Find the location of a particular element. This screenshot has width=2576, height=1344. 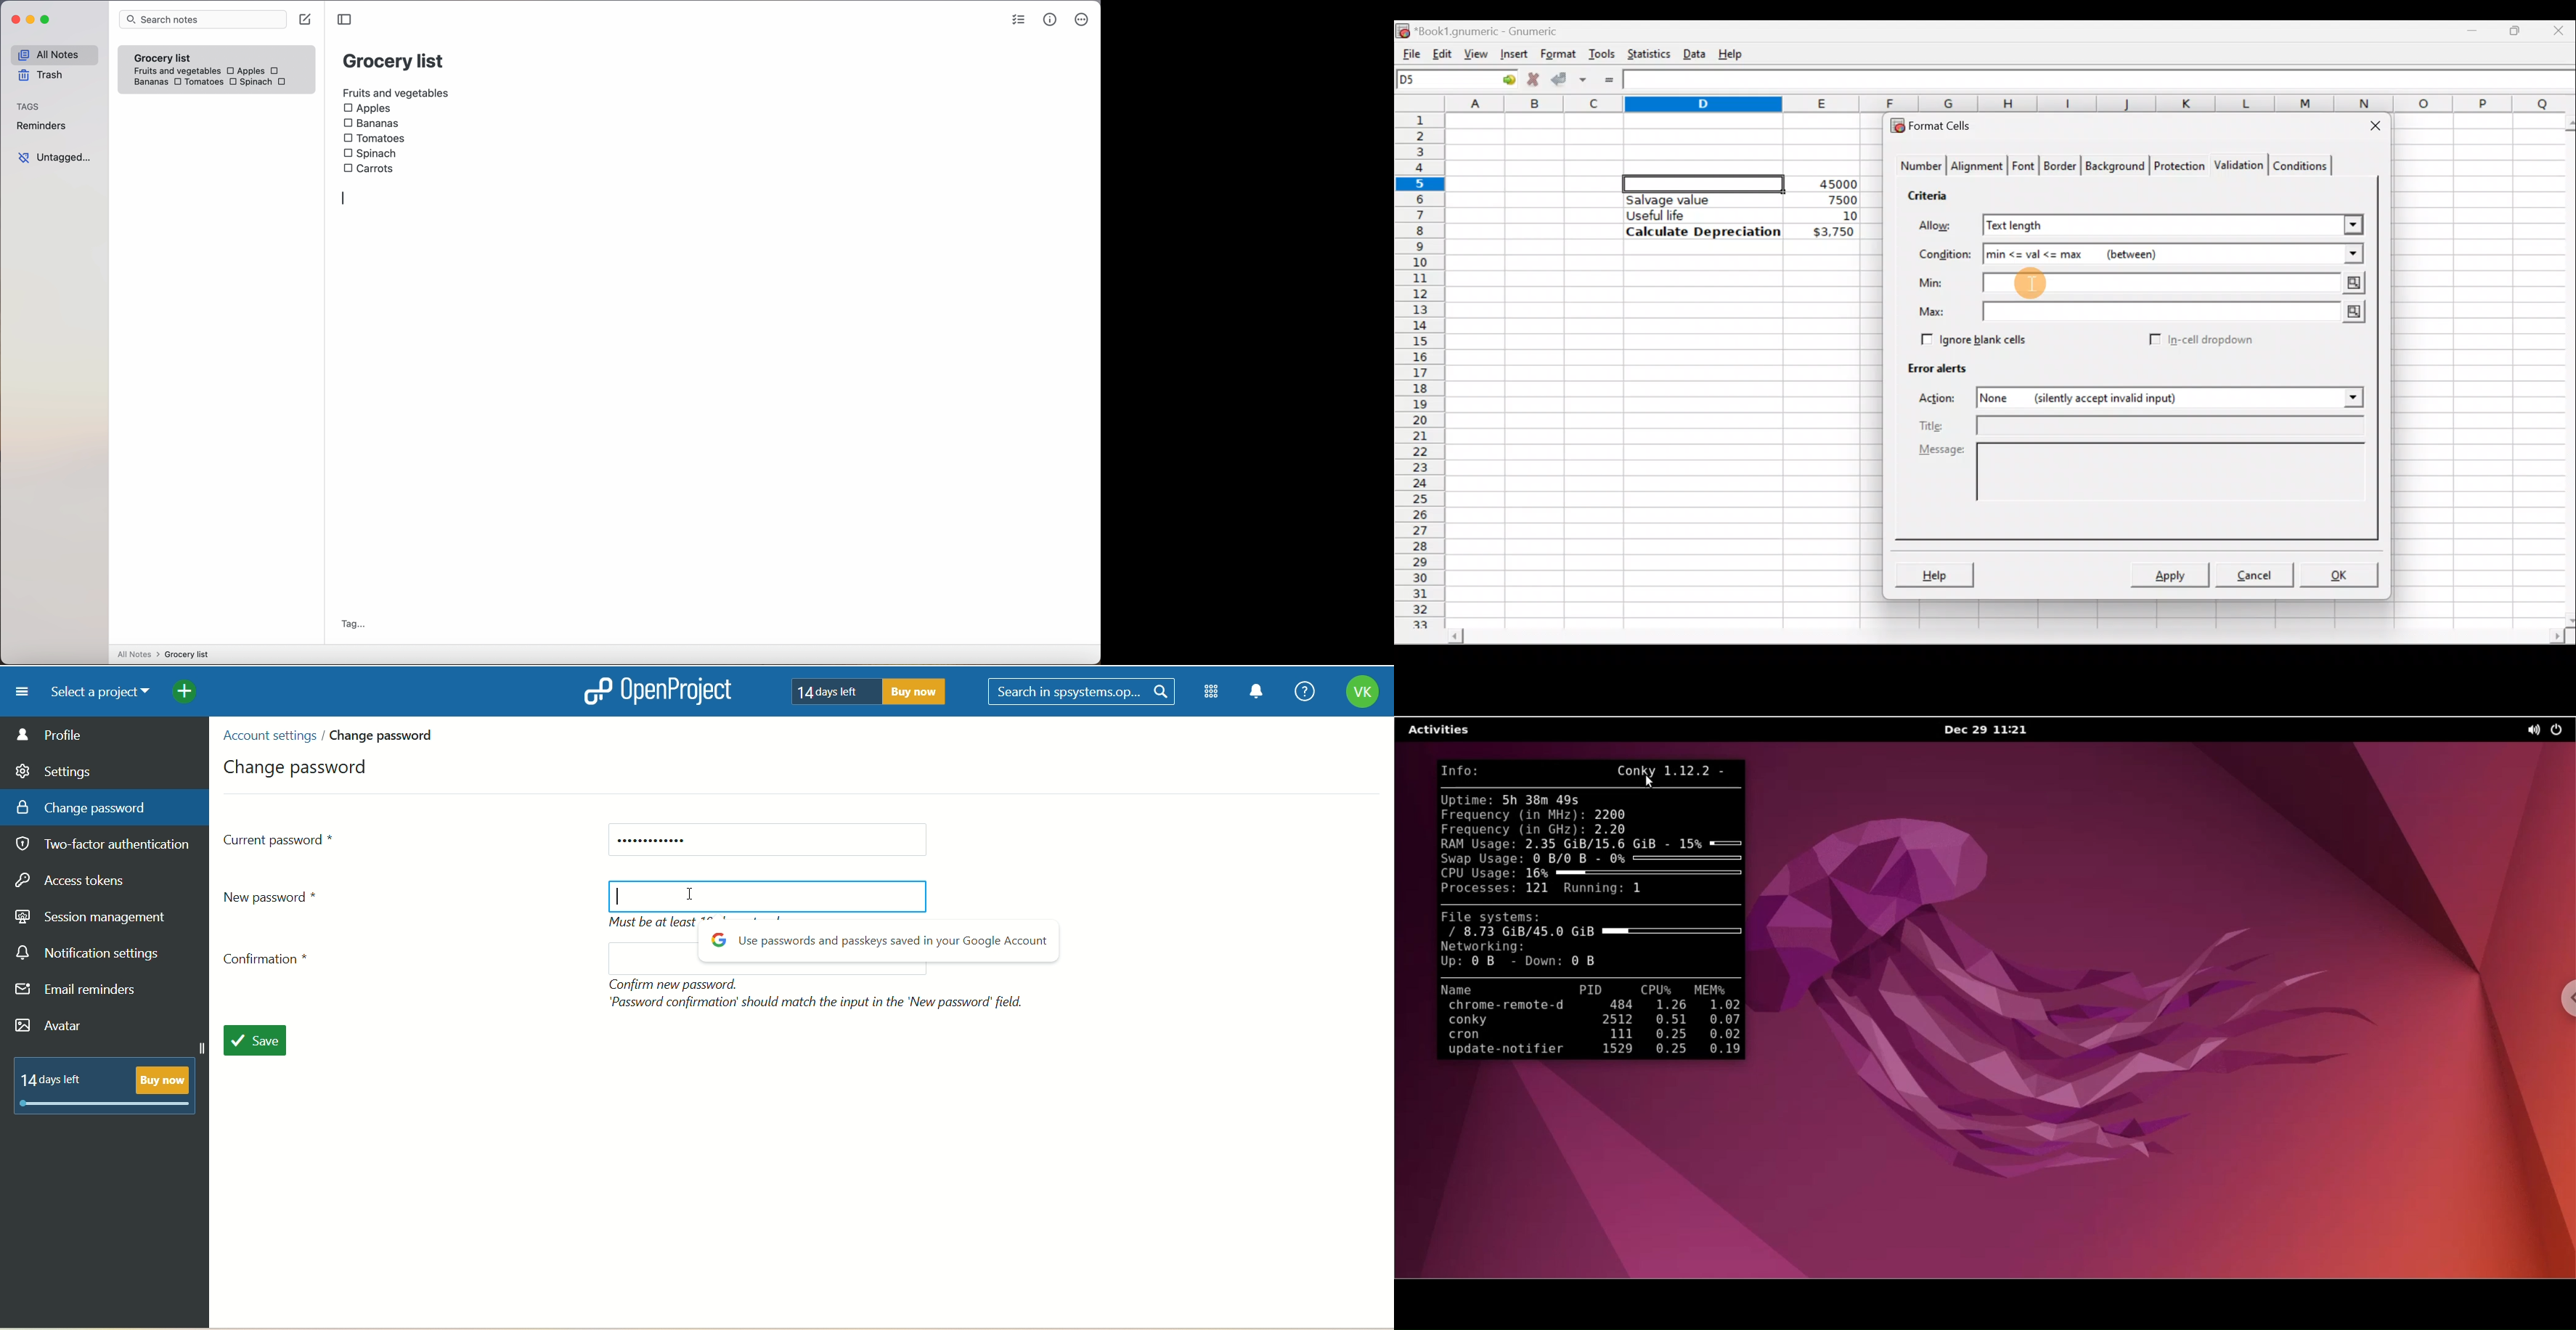

tag is located at coordinates (354, 624).